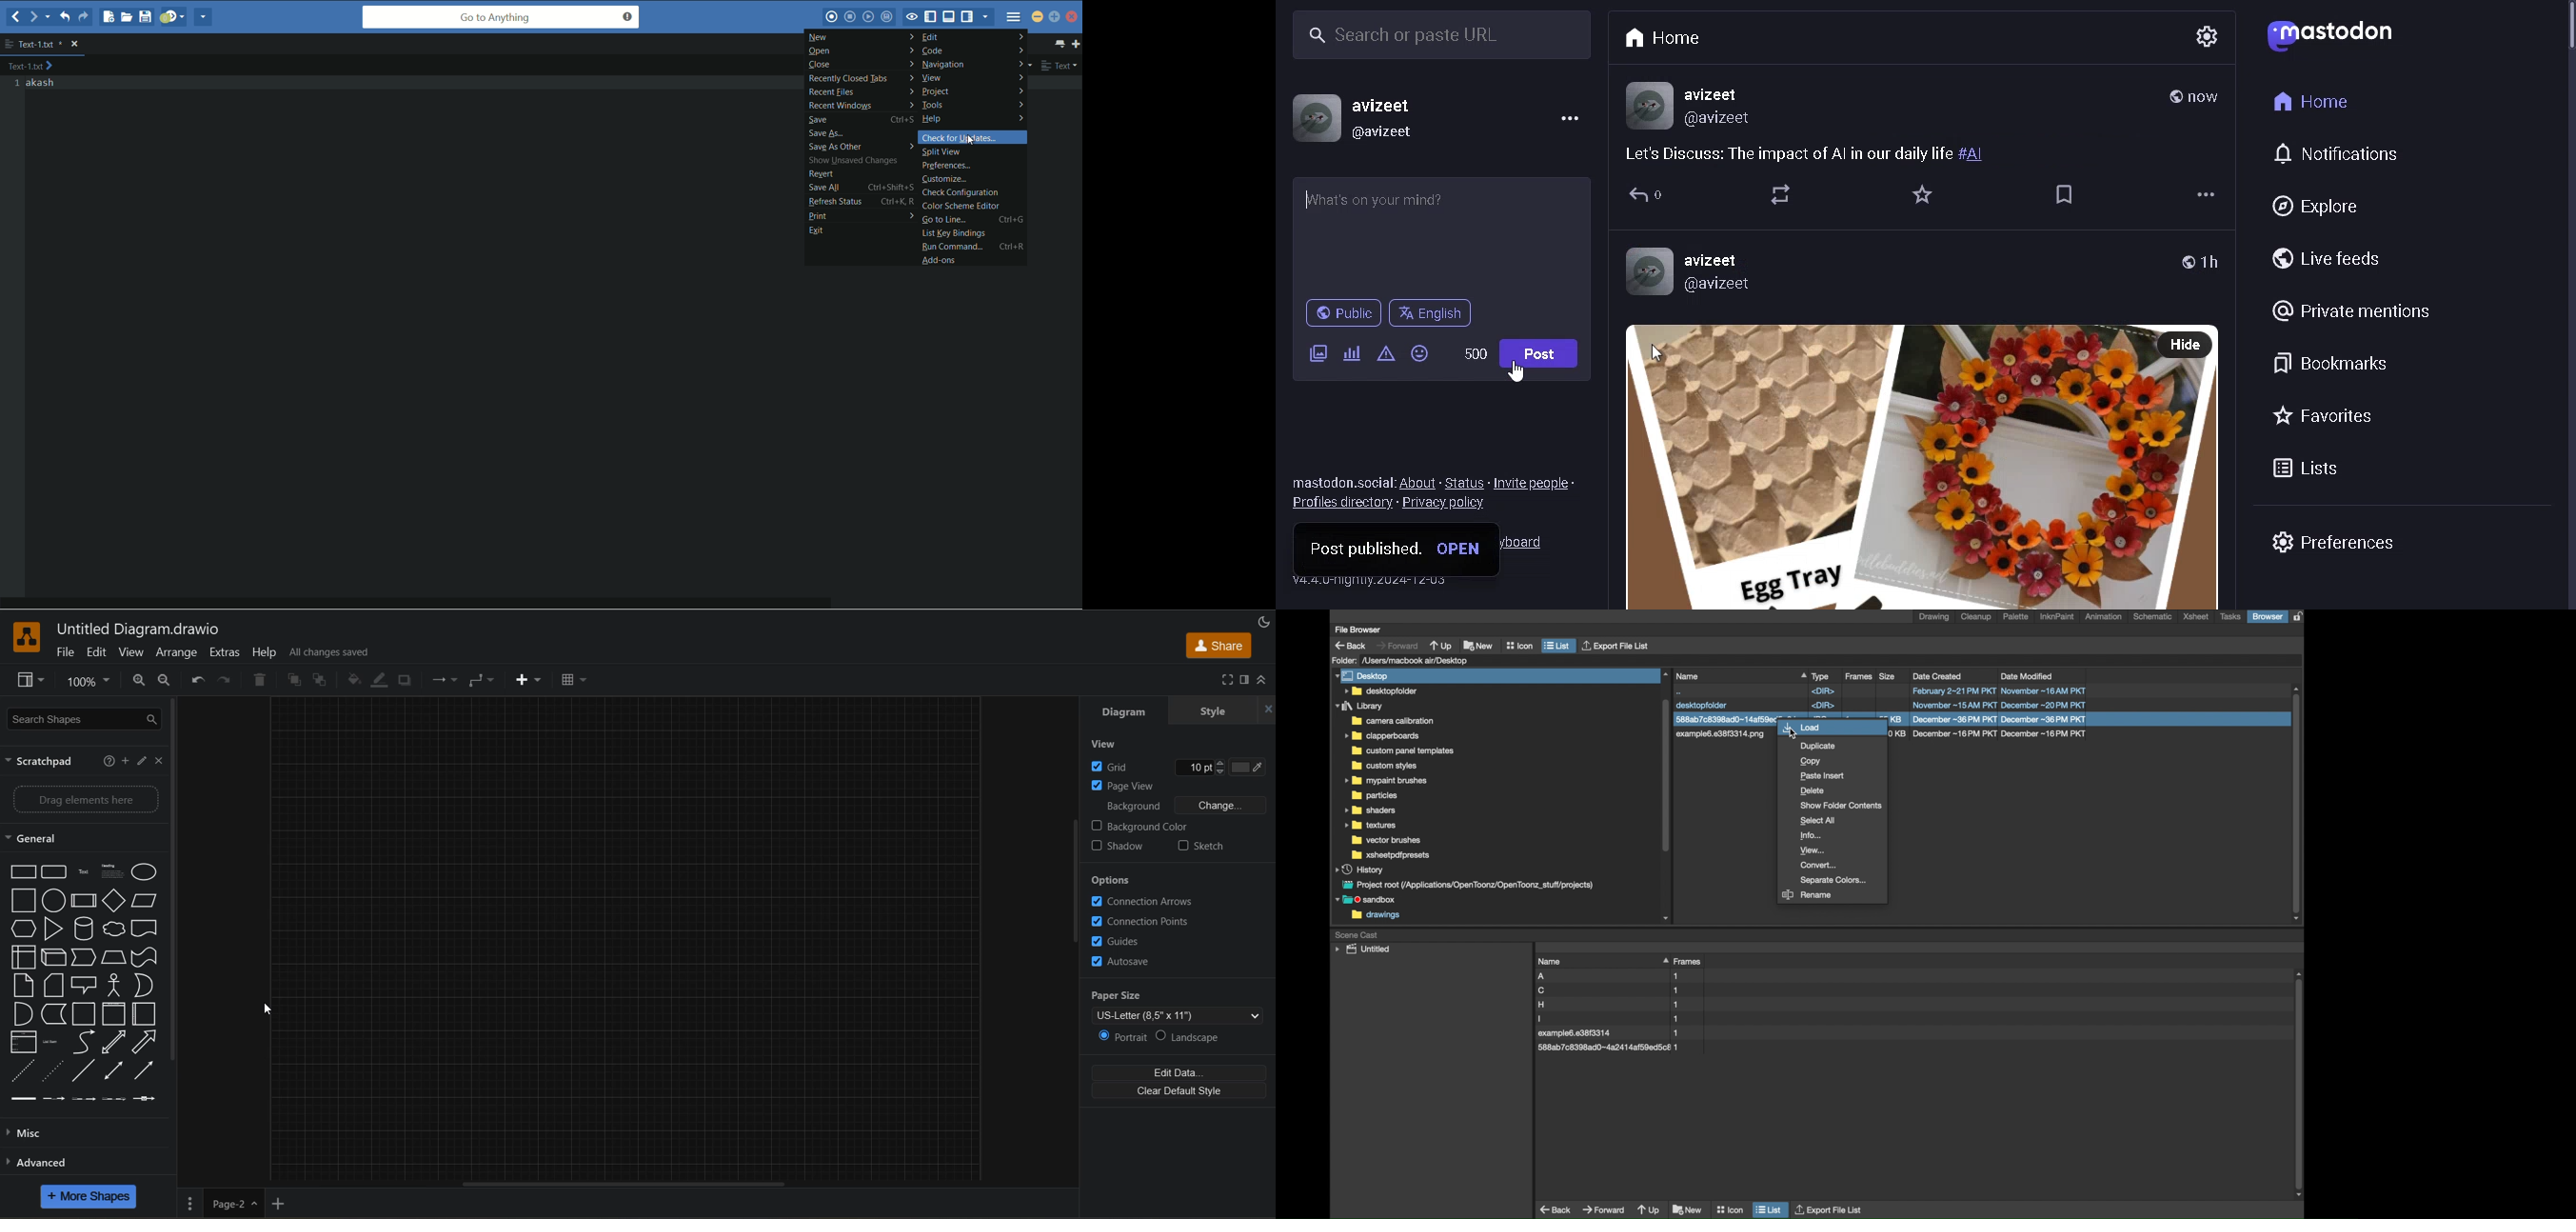 The width and height of the screenshot is (2576, 1232). What do you see at coordinates (1318, 351) in the screenshot?
I see `ADD IMAGE` at bounding box center [1318, 351].